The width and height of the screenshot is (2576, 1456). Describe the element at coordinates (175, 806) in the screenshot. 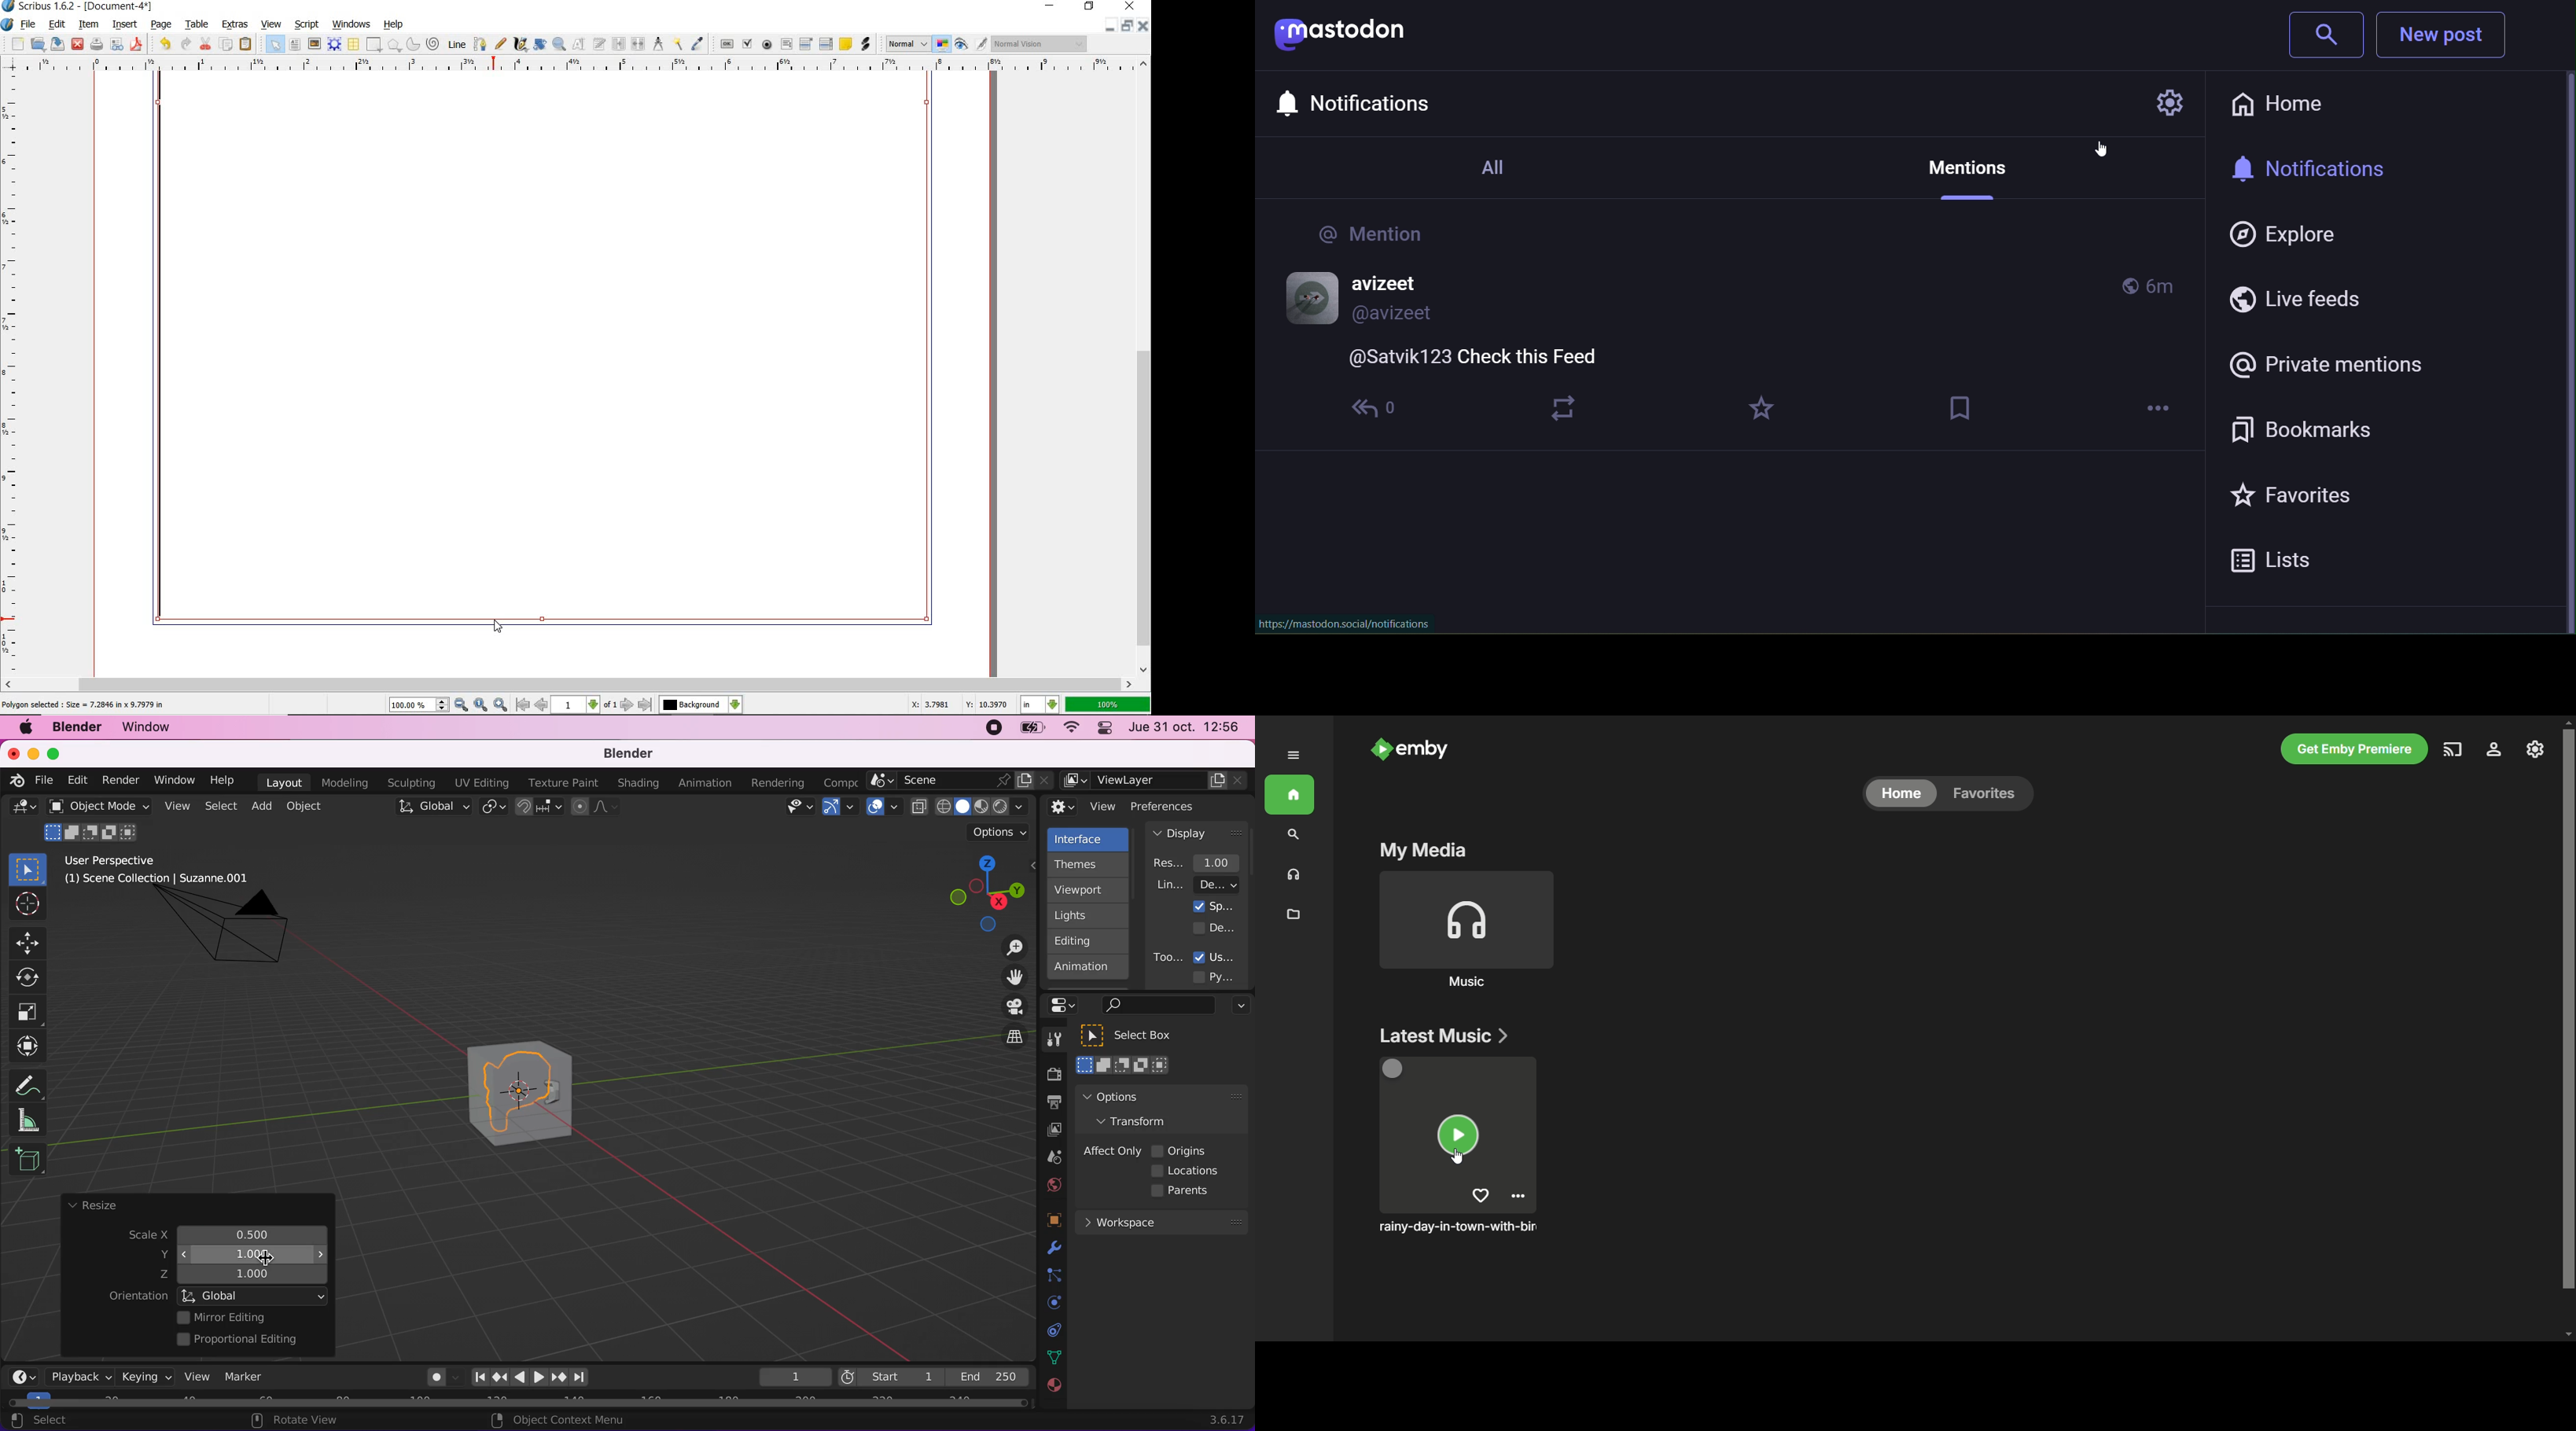

I see `view` at that location.